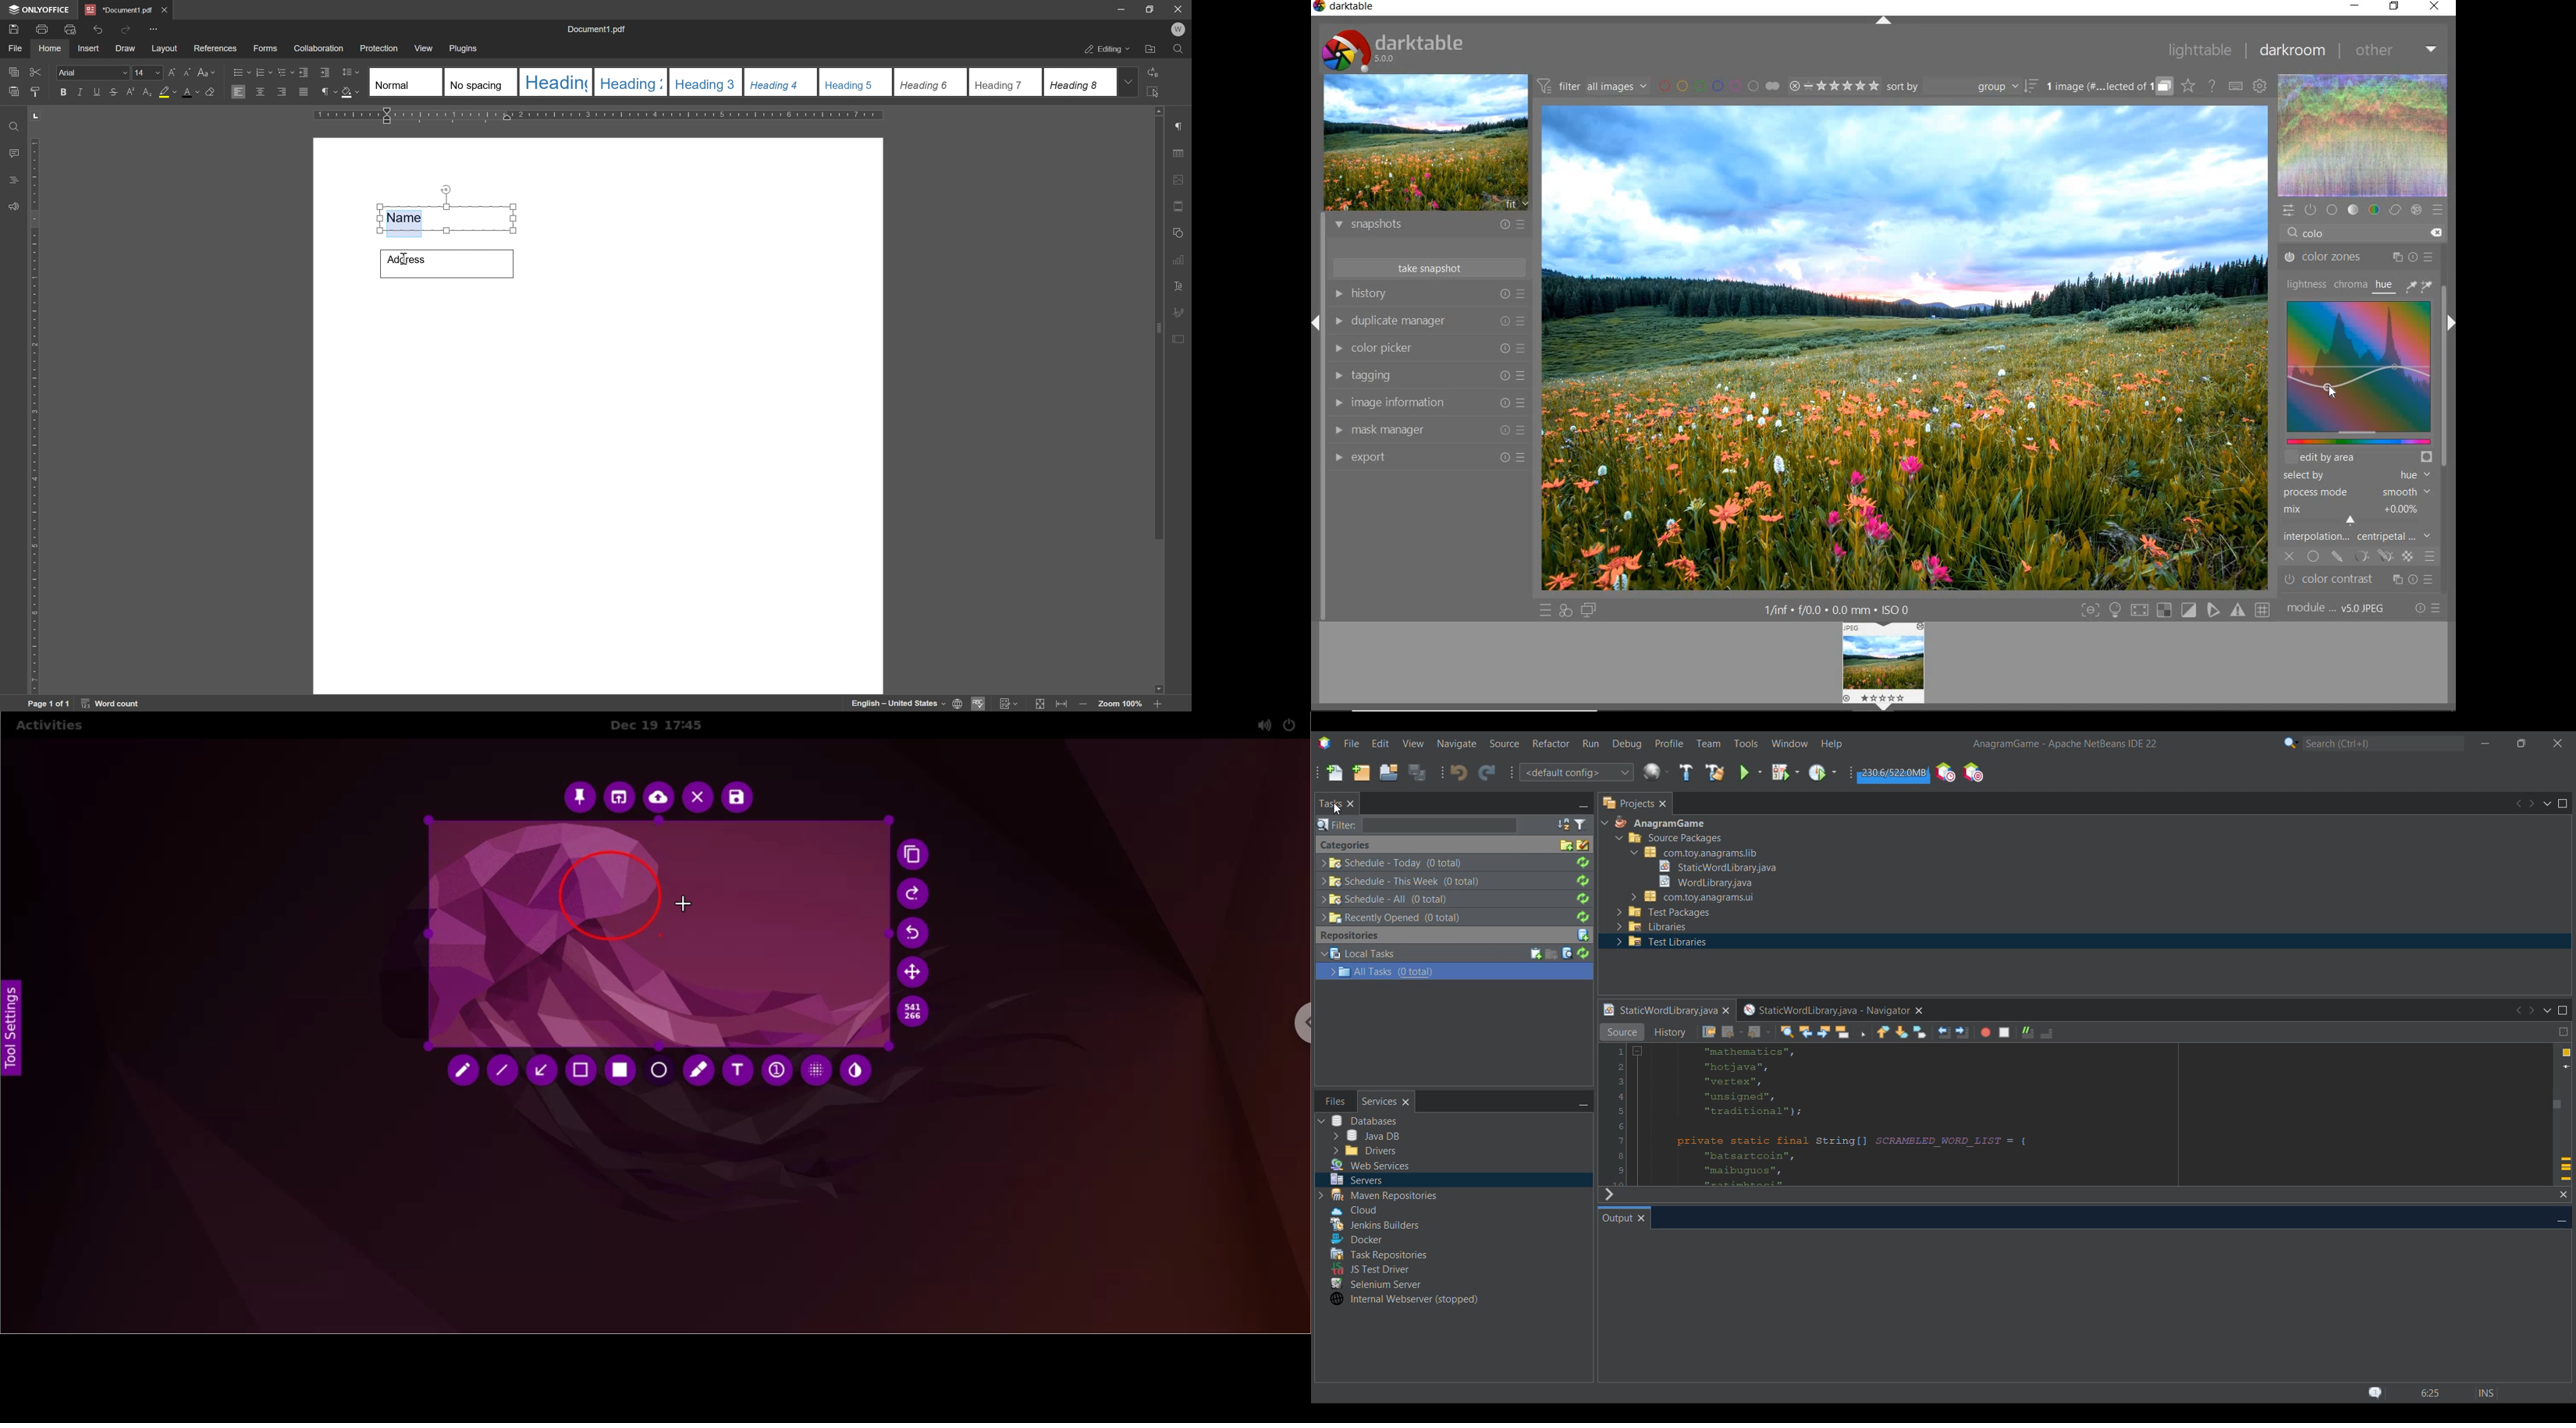 Image resolution: width=2576 pixels, height=1428 pixels. What do you see at coordinates (1732, 1032) in the screenshot?
I see `Back` at bounding box center [1732, 1032].